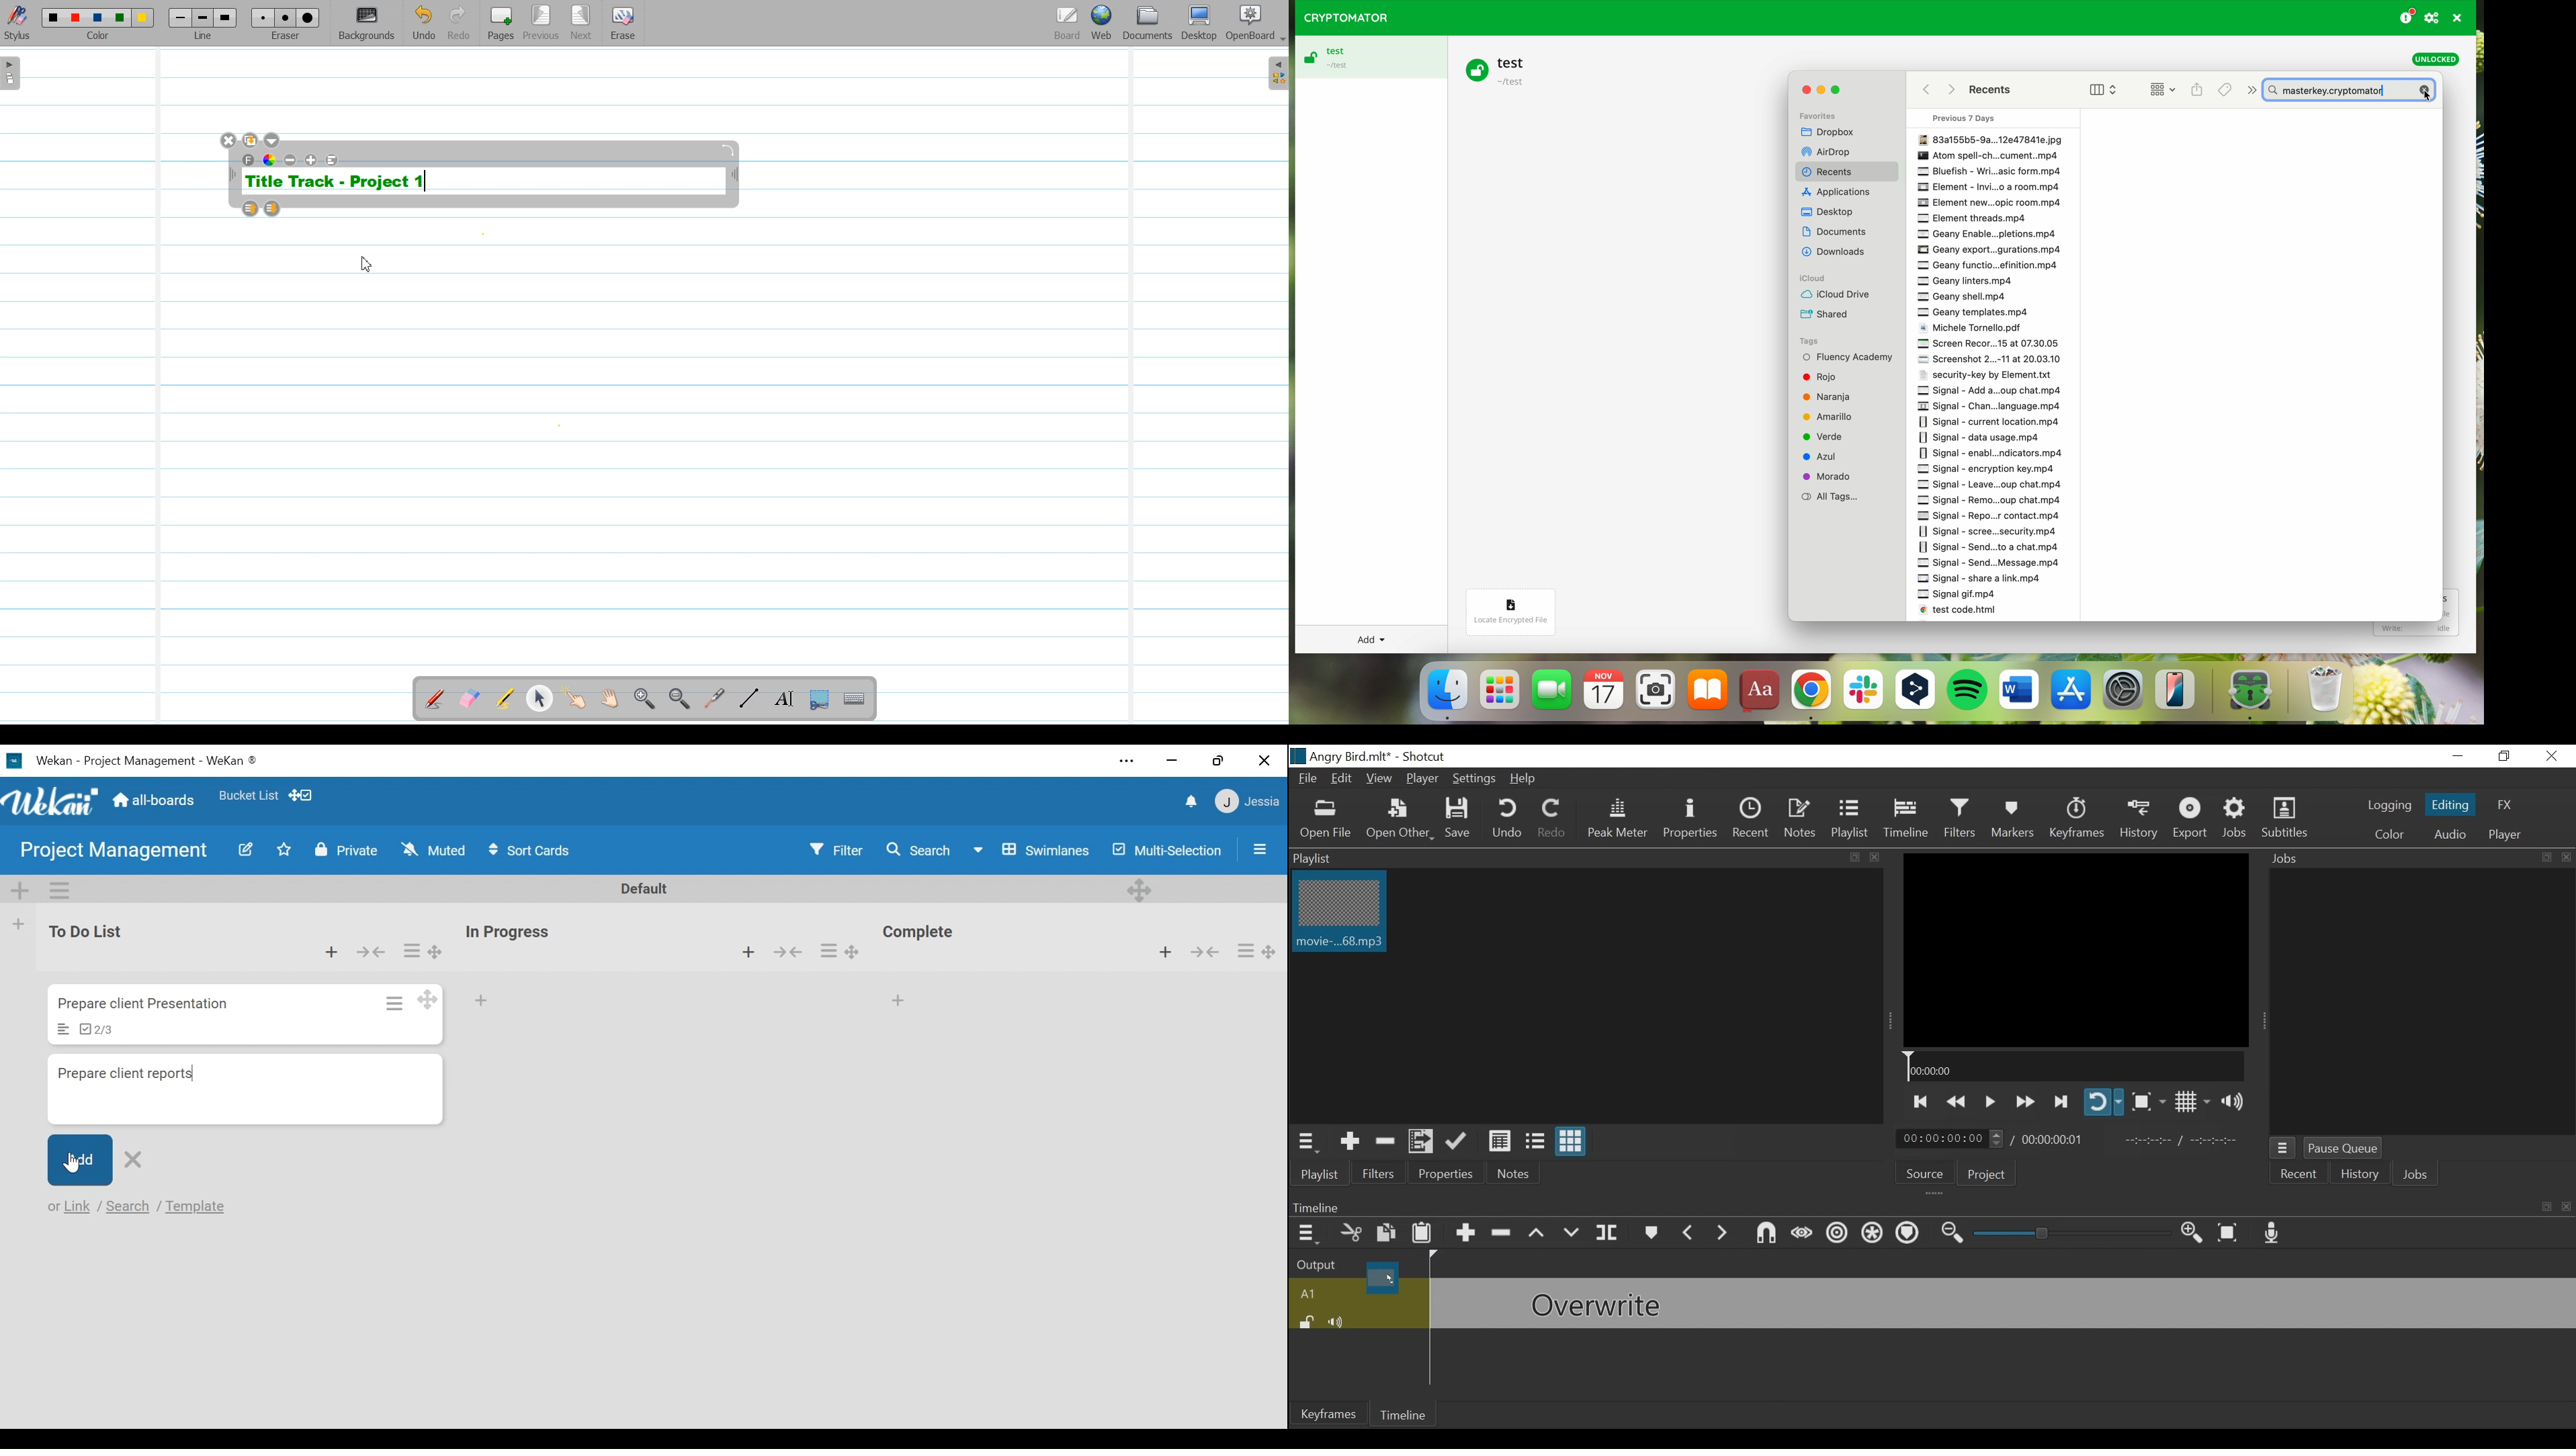  What do you see at coordinates (2024, 1101) in the screenshot?
I see `Play quickly forward` at bounding box center [2024, 1101].